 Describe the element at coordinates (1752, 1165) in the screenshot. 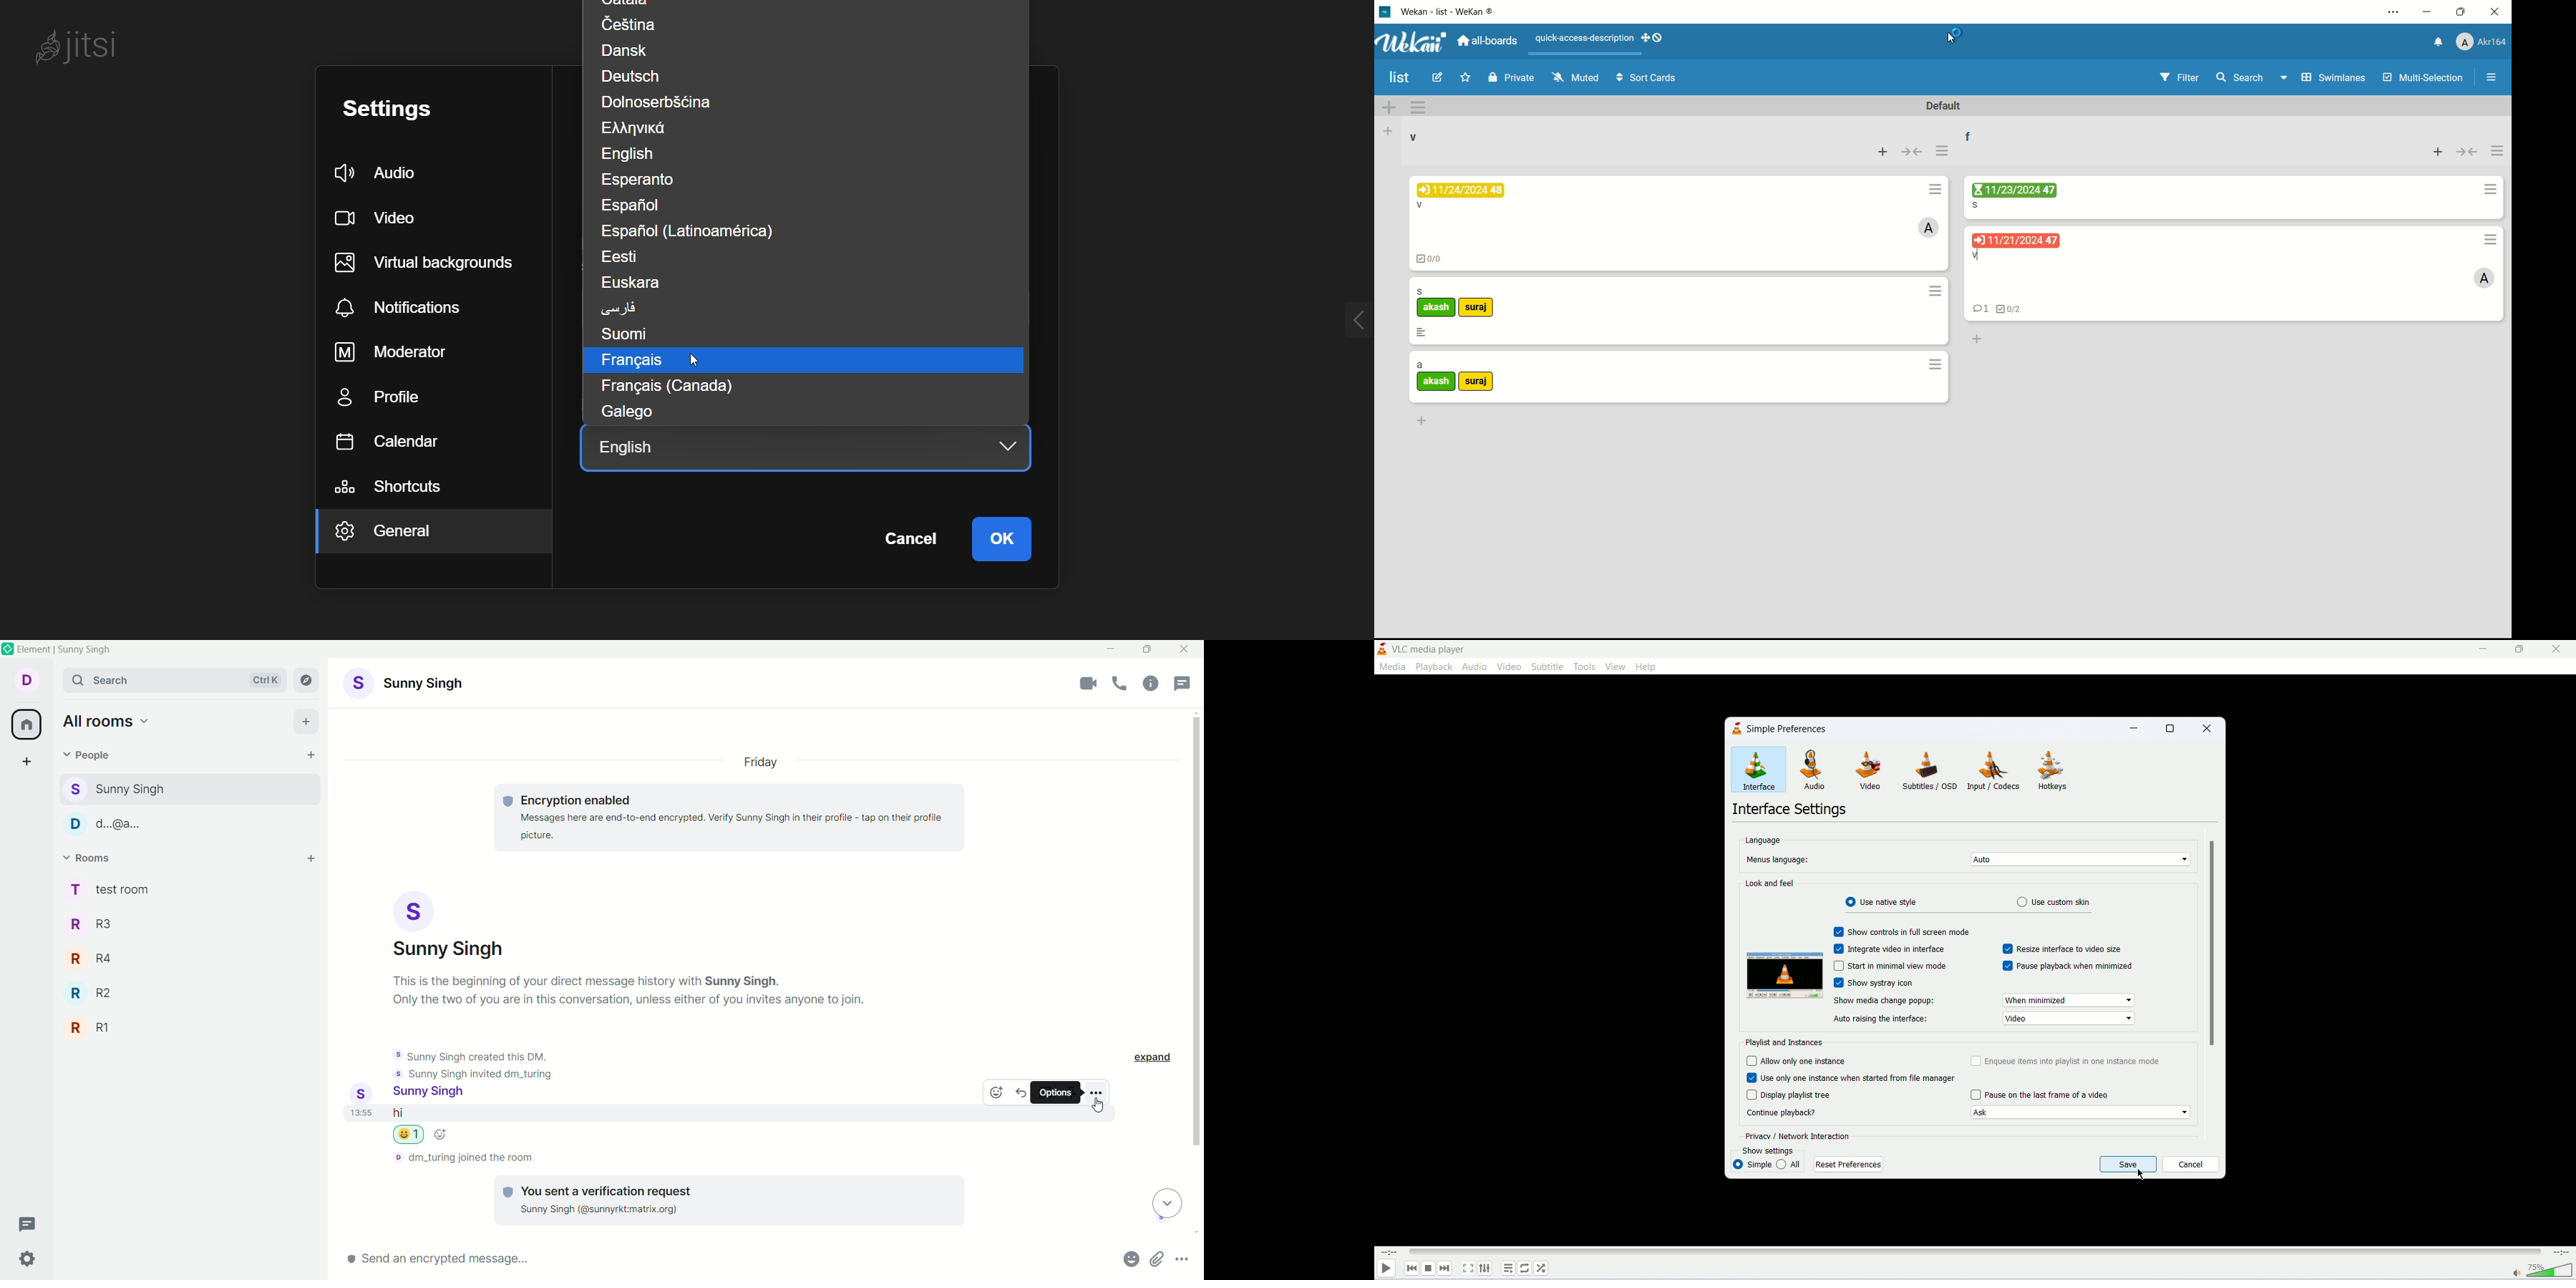

I see `simple` at that location.